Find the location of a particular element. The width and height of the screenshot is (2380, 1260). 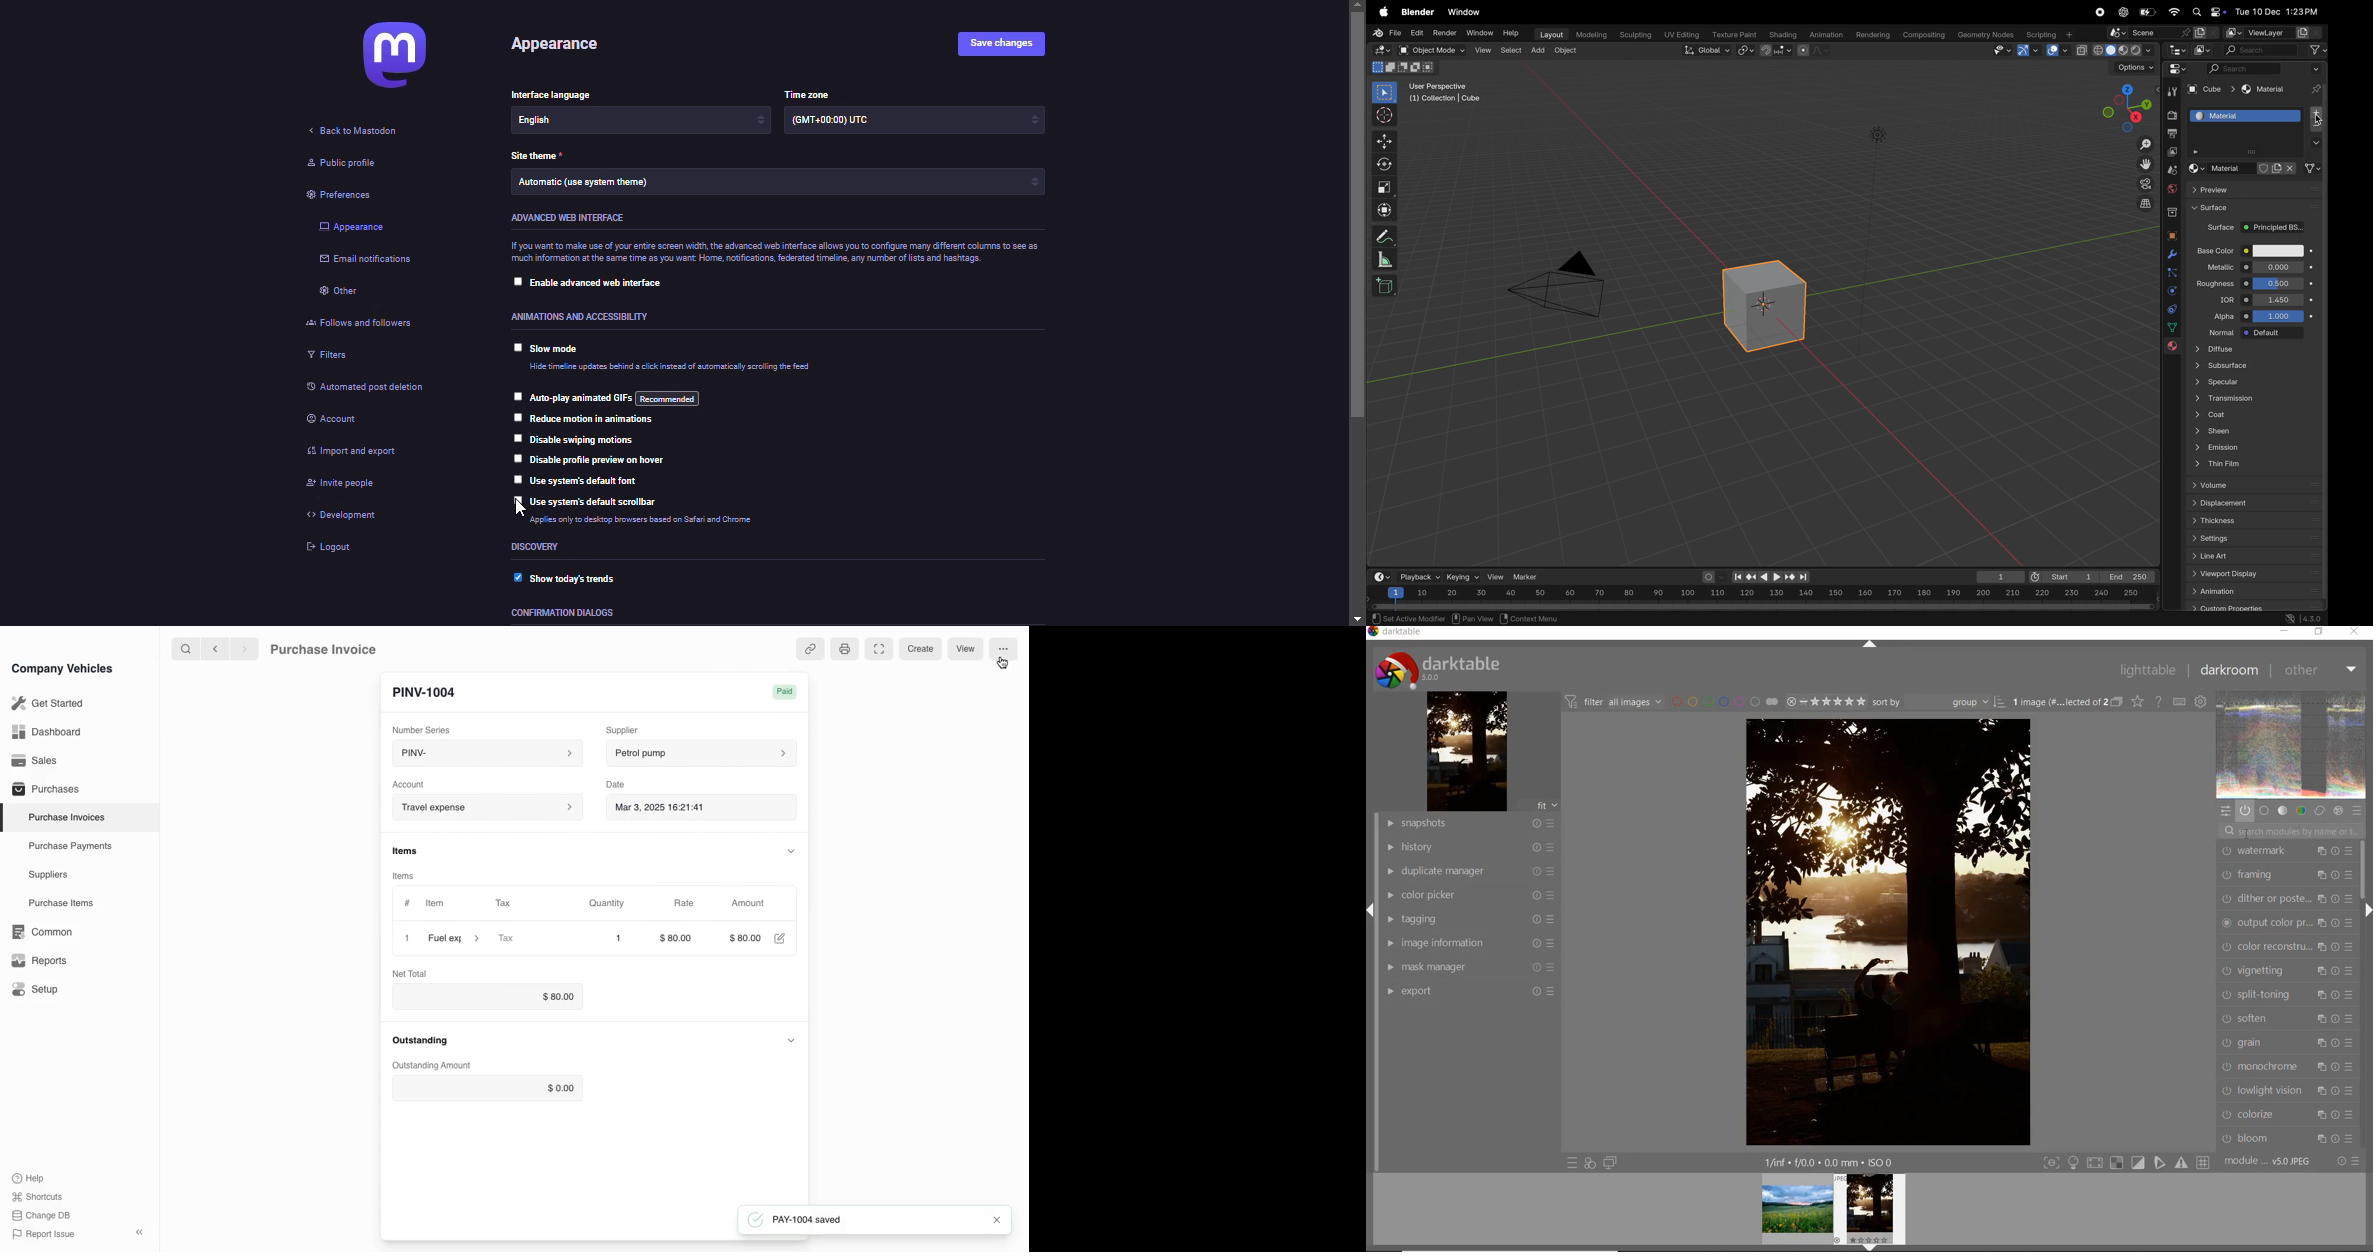

import & export is located at coordinates (355, 453).